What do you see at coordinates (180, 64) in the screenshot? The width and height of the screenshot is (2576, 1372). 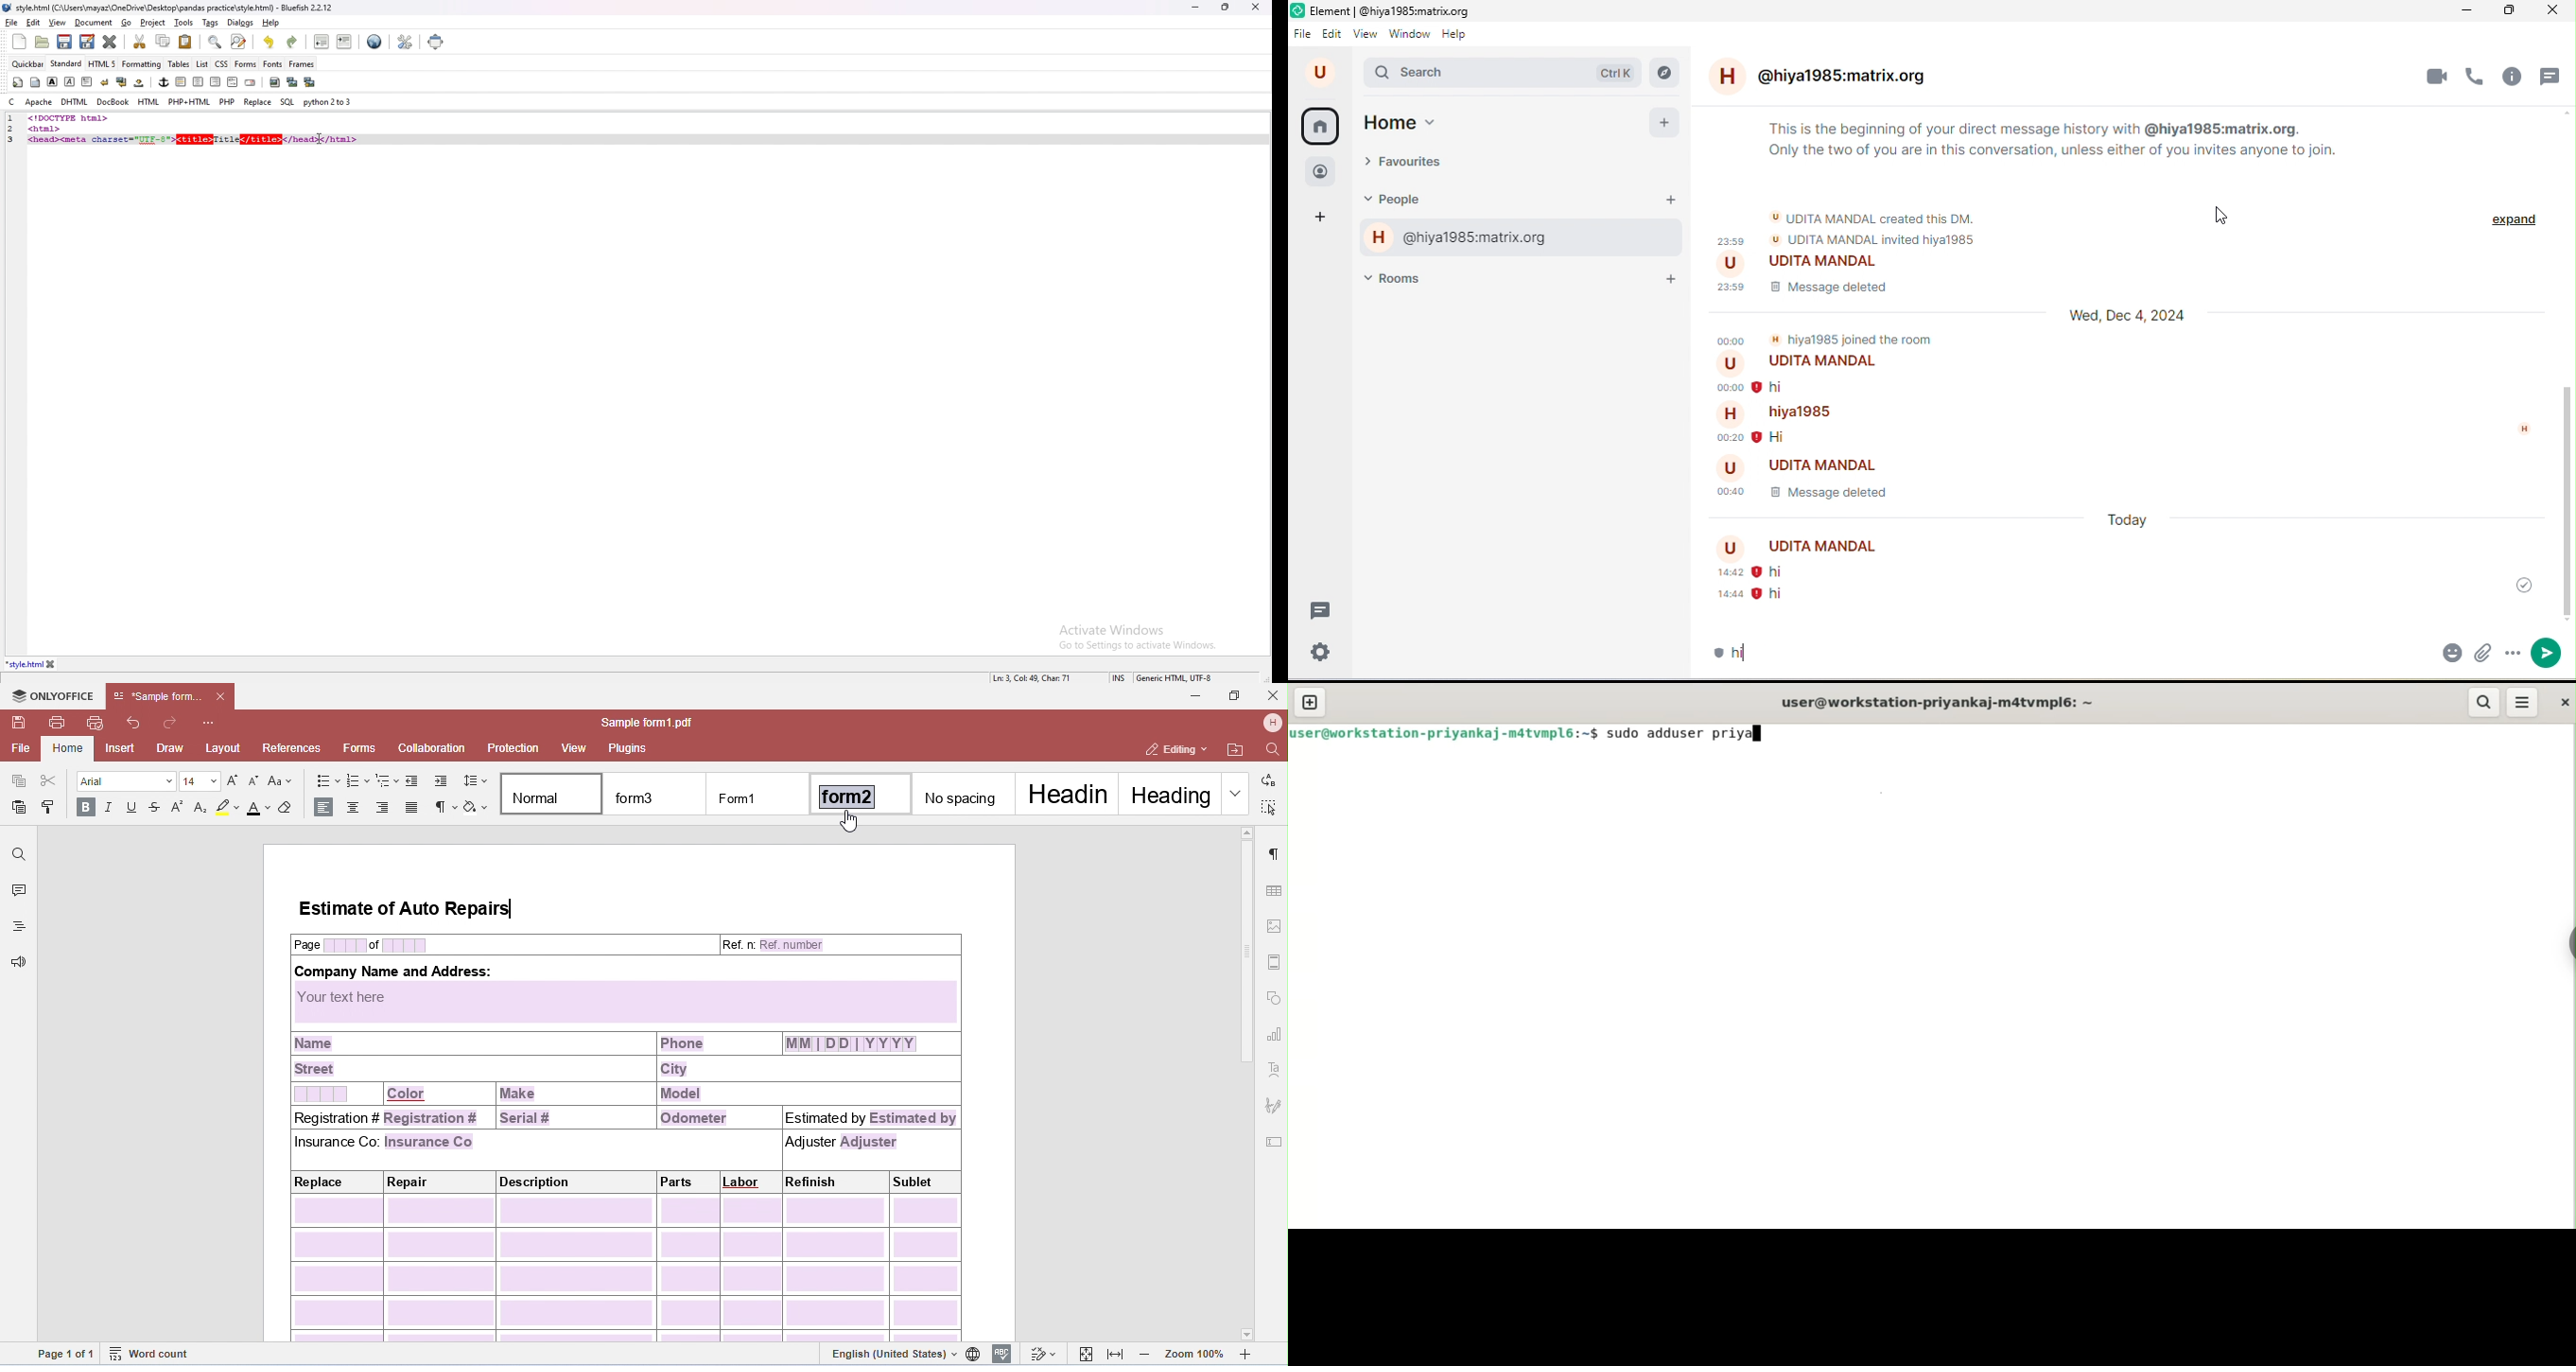 I see `tables` at bounding box center [180, 64].